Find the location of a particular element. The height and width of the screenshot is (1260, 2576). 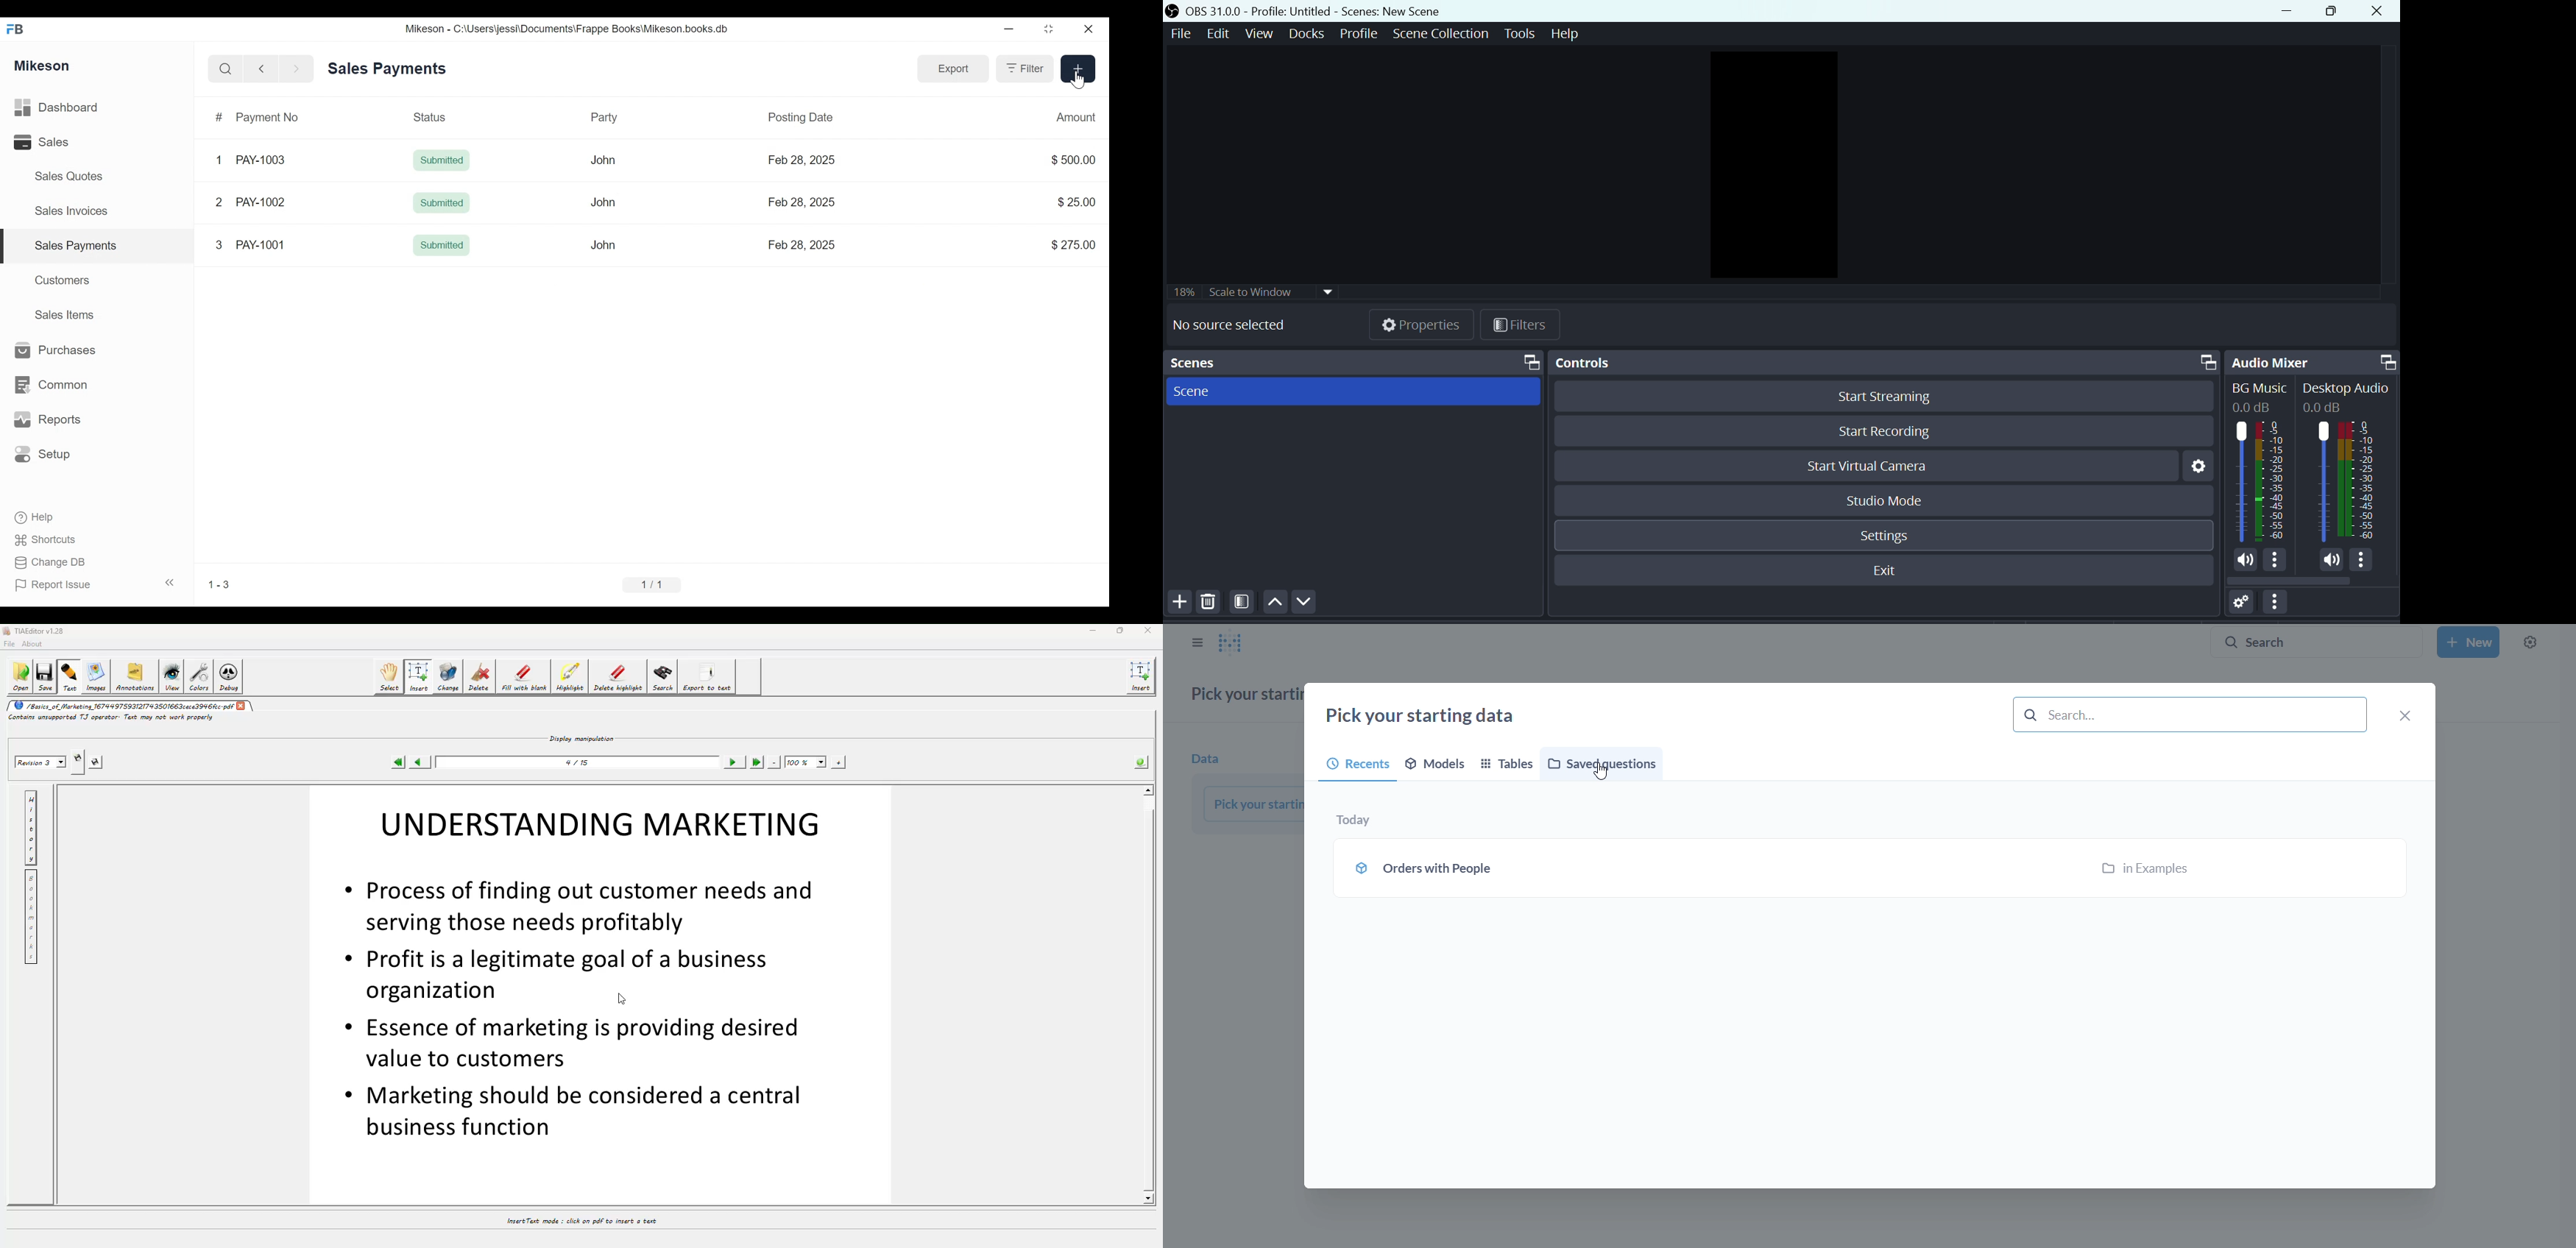

Audiobar is located at coordinates (2312, 483).